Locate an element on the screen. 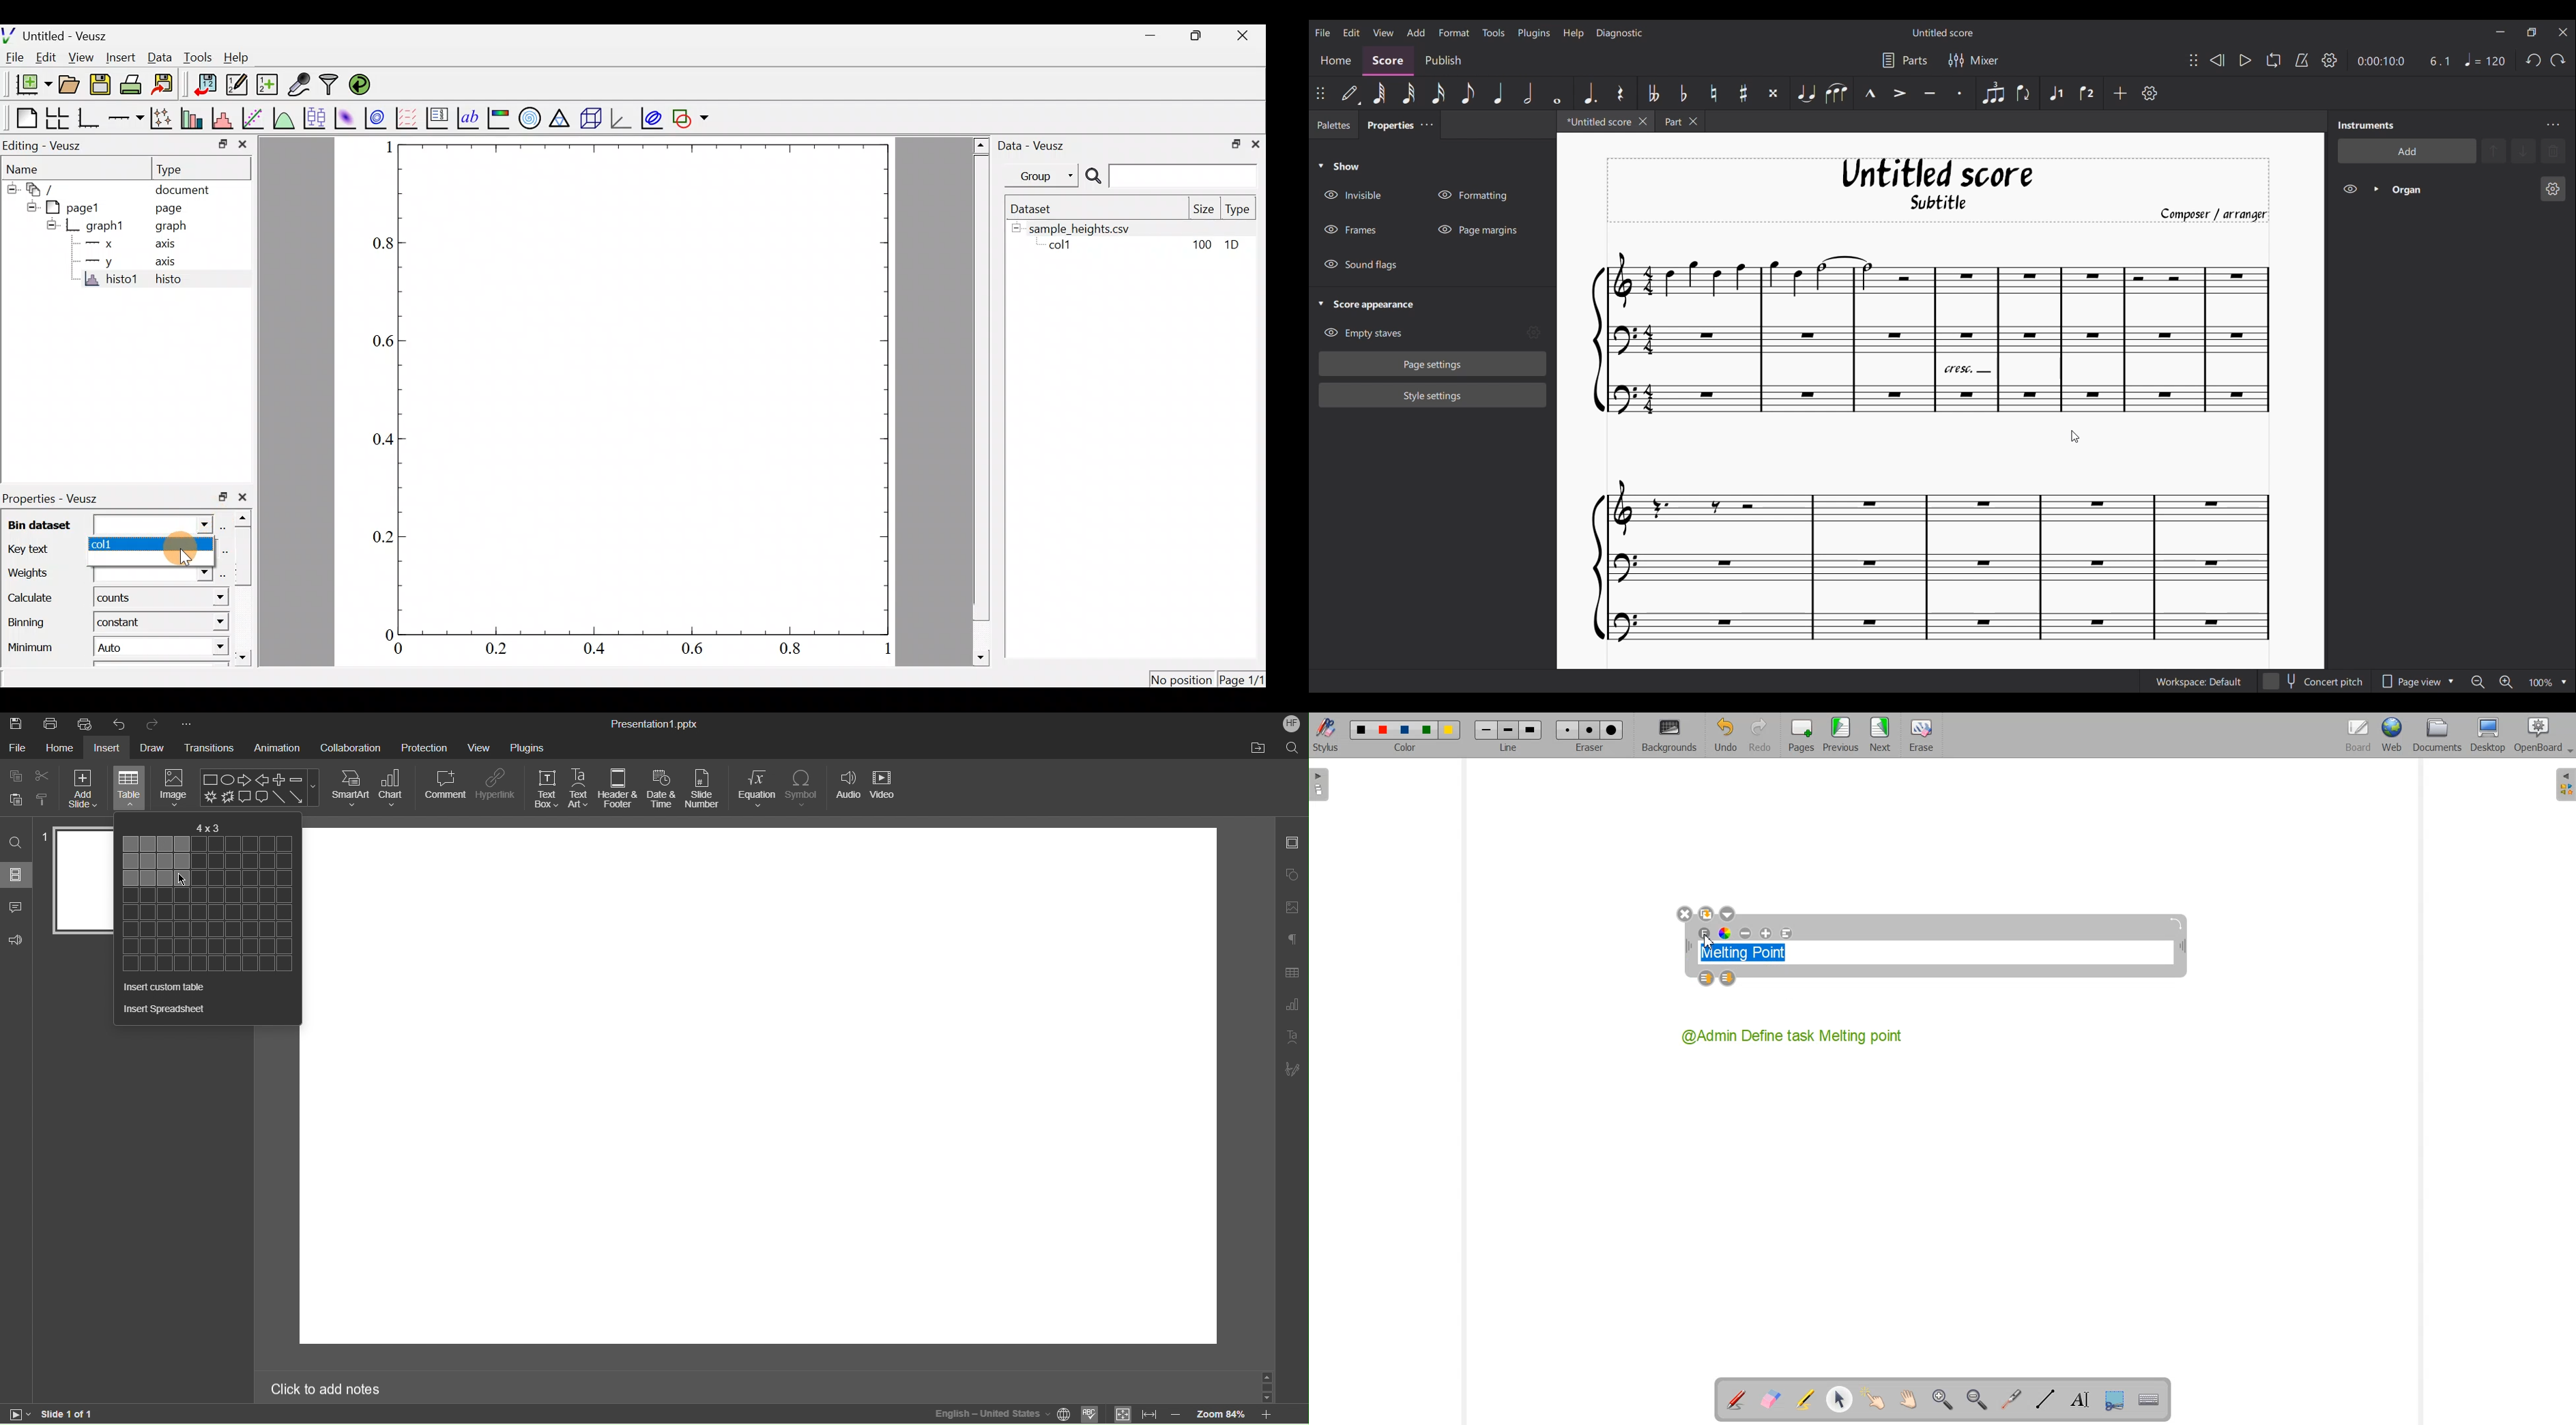 The image size is (2576, 1428). Properties - Veusz is located at coordinates (58, 497).